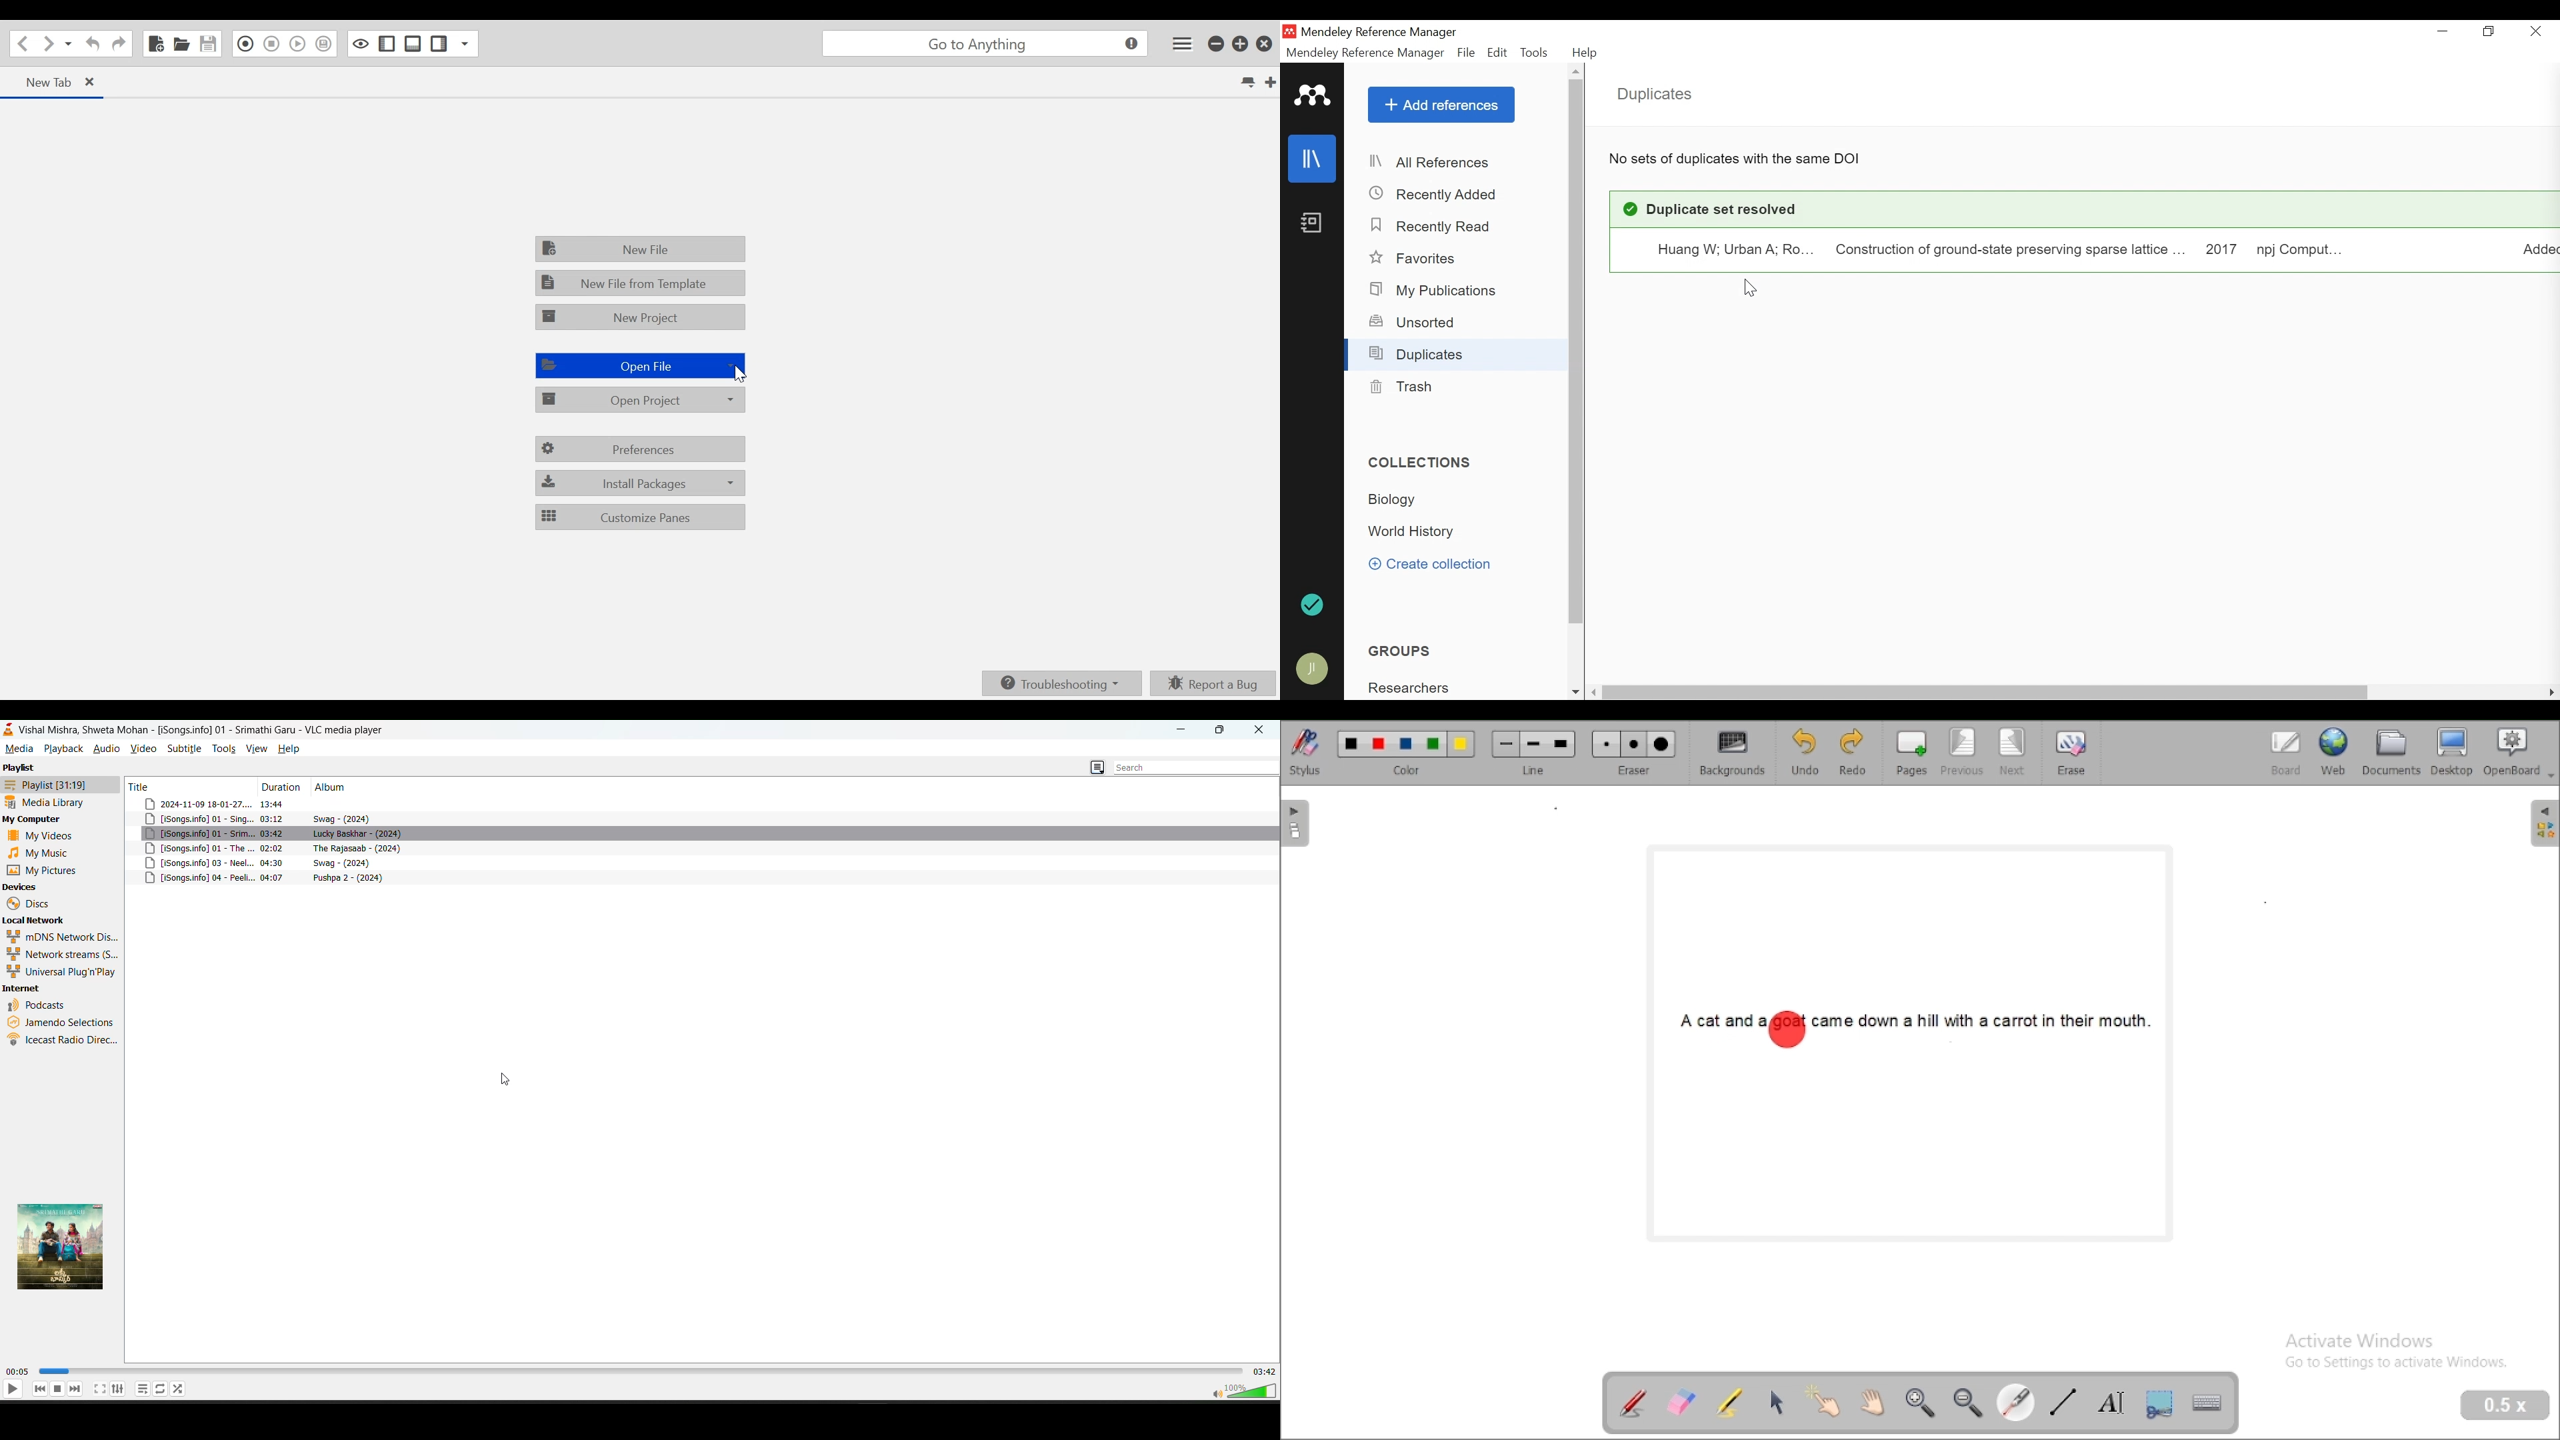 The width and height of the screenshot is (2576, 1456). Describe the element at coordinates (99, 1389) in the screenshot. I see `fullscreen` at that location.